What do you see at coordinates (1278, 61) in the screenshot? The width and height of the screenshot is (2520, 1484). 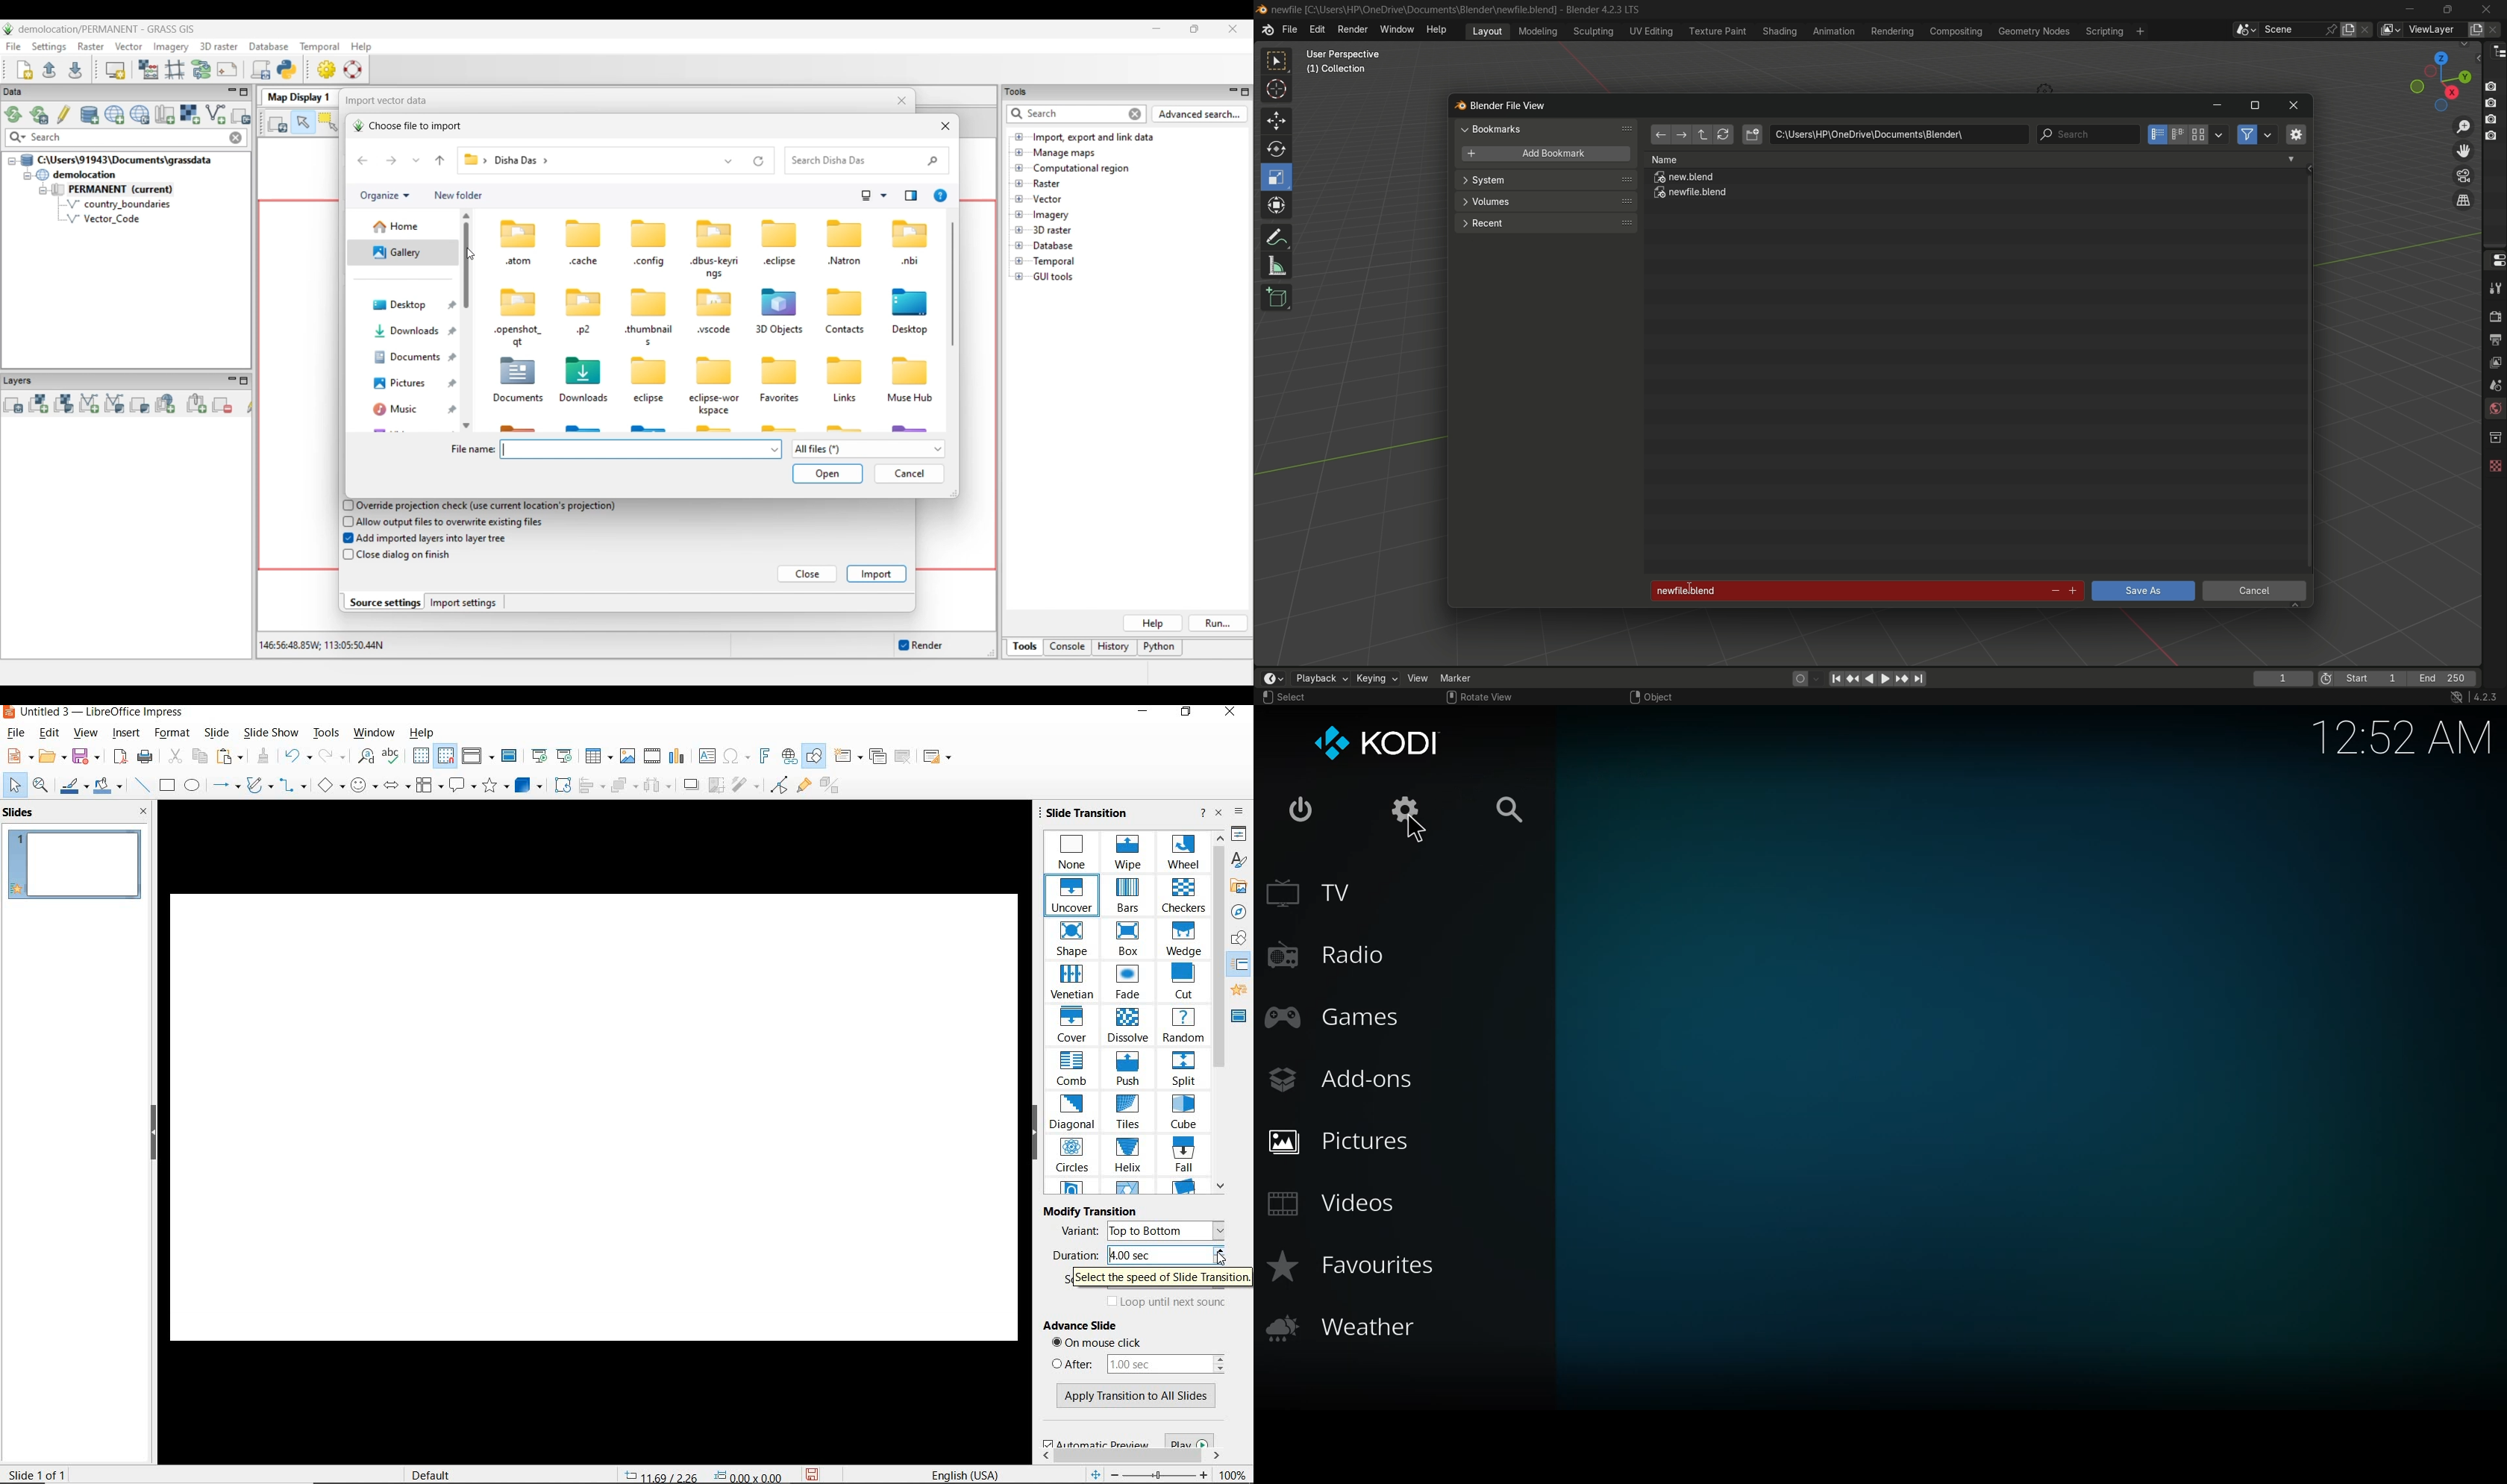 I see `select box` at bounding box center [1278, 61].